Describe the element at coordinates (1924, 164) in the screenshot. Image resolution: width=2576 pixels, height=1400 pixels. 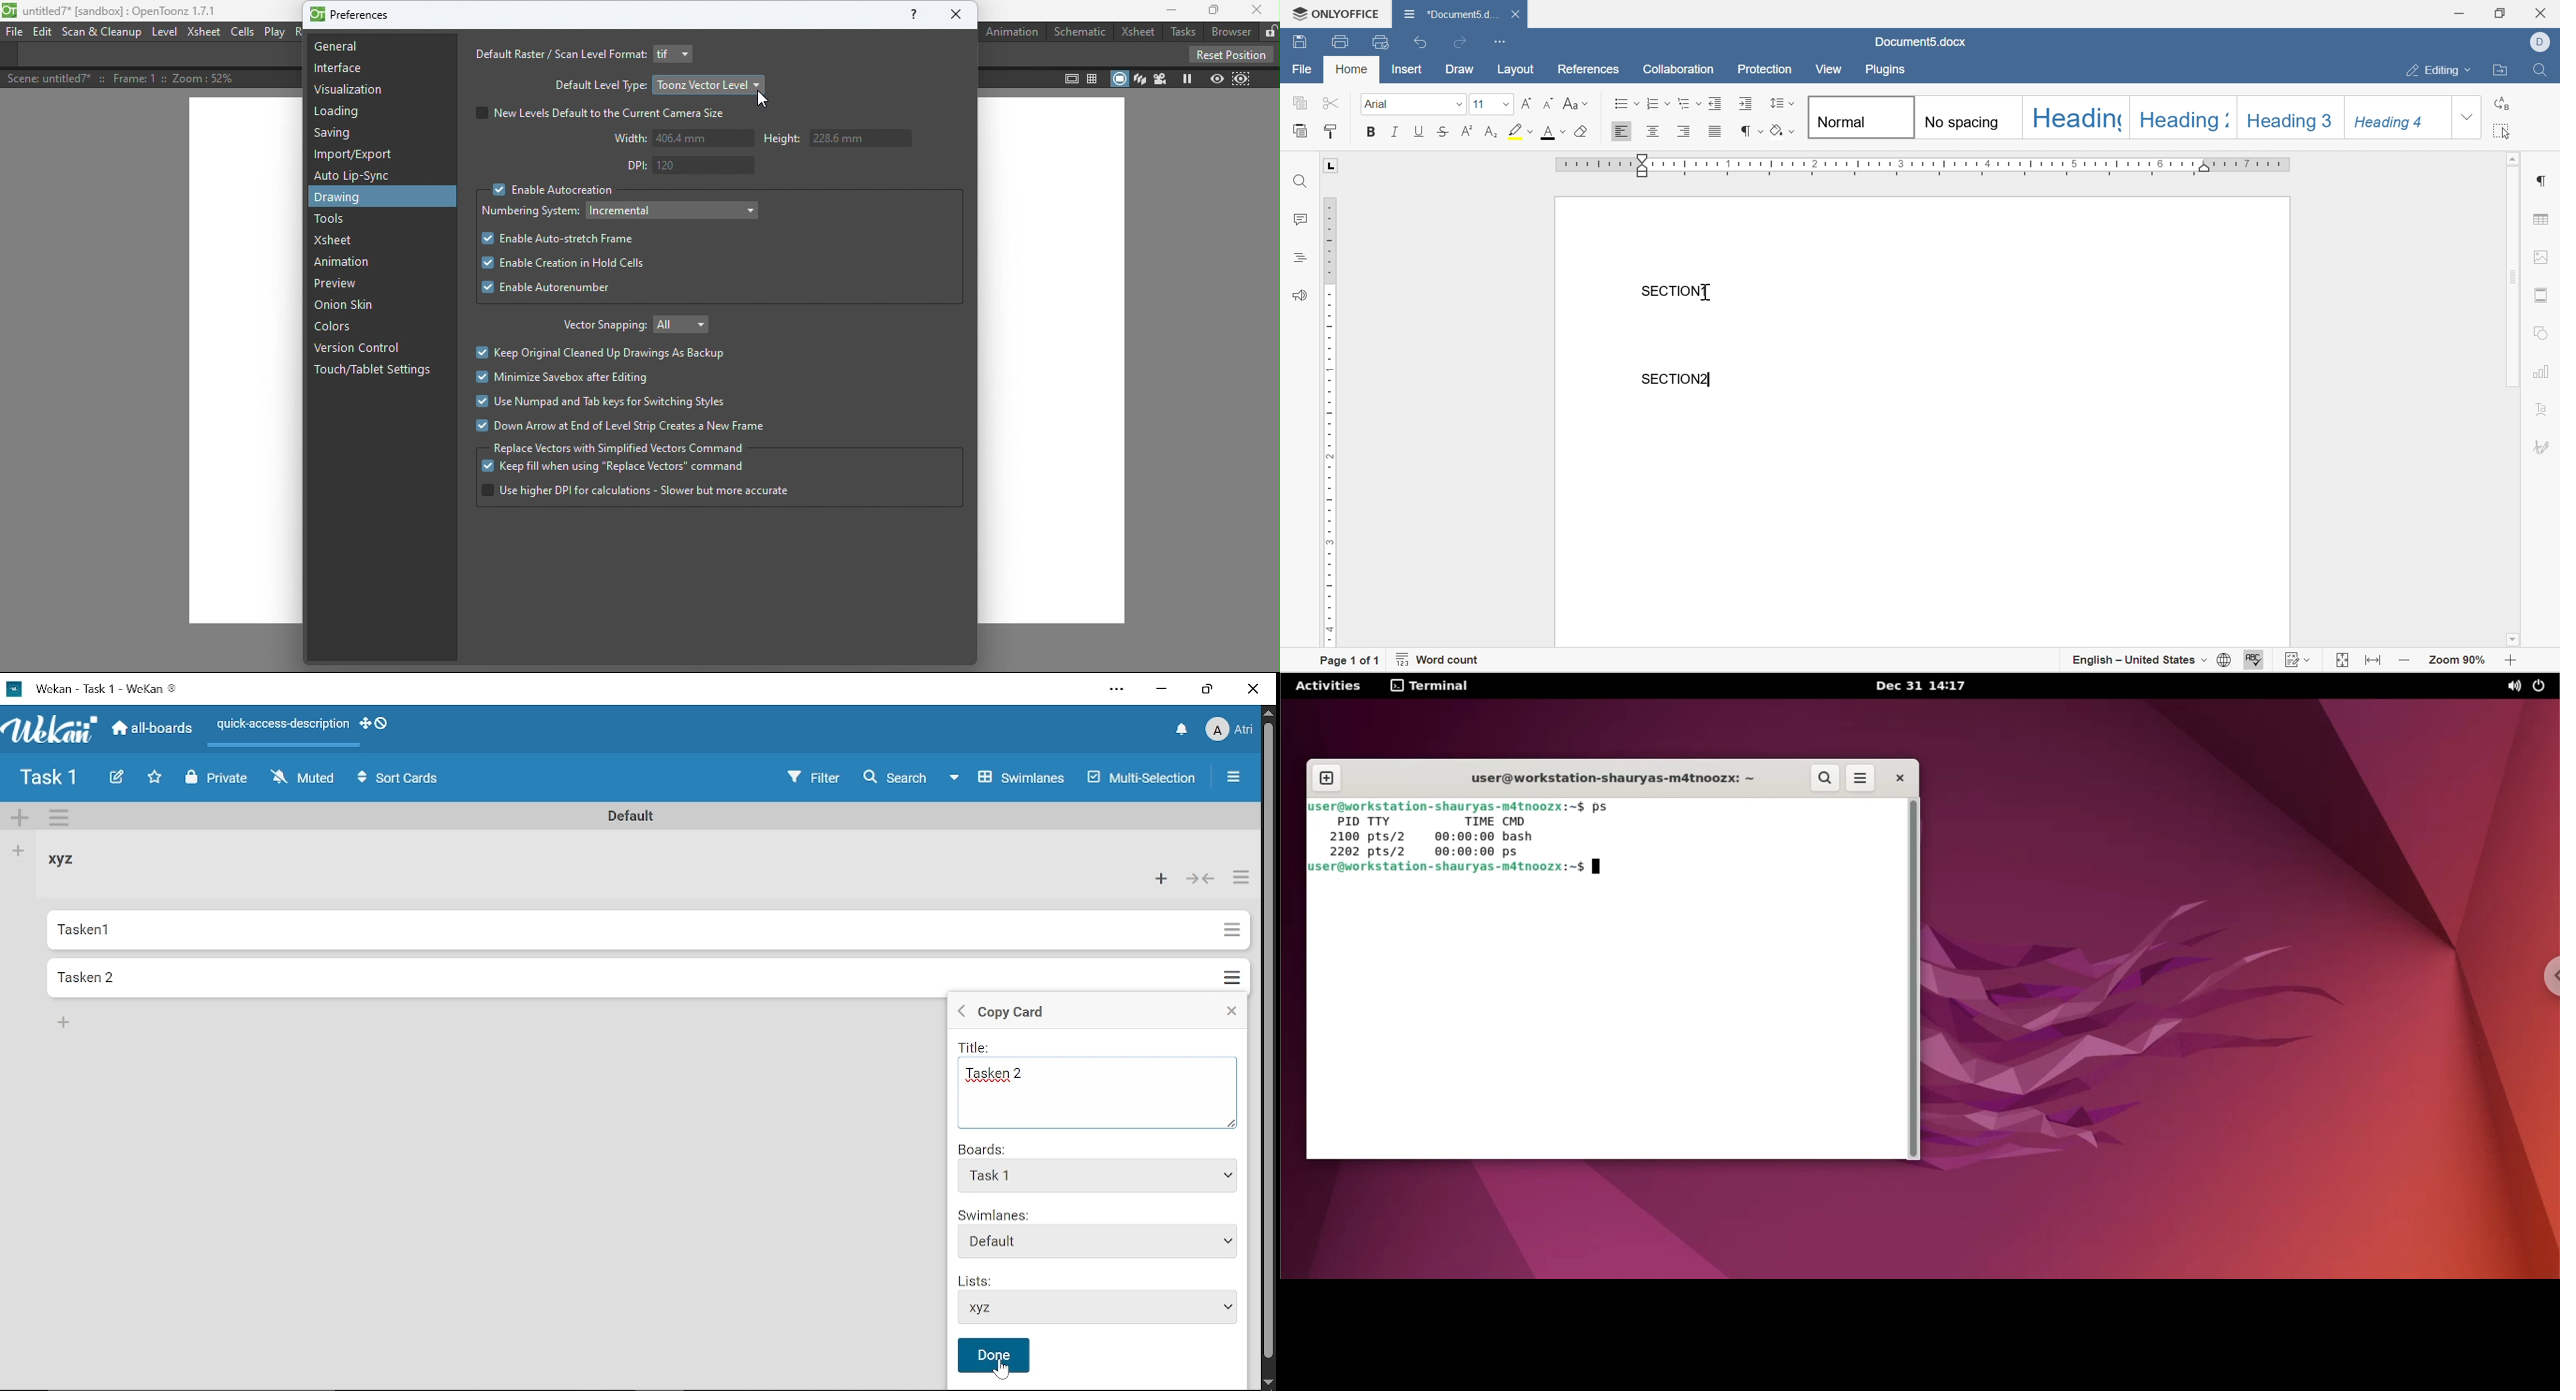
I see `ruler` at that location.